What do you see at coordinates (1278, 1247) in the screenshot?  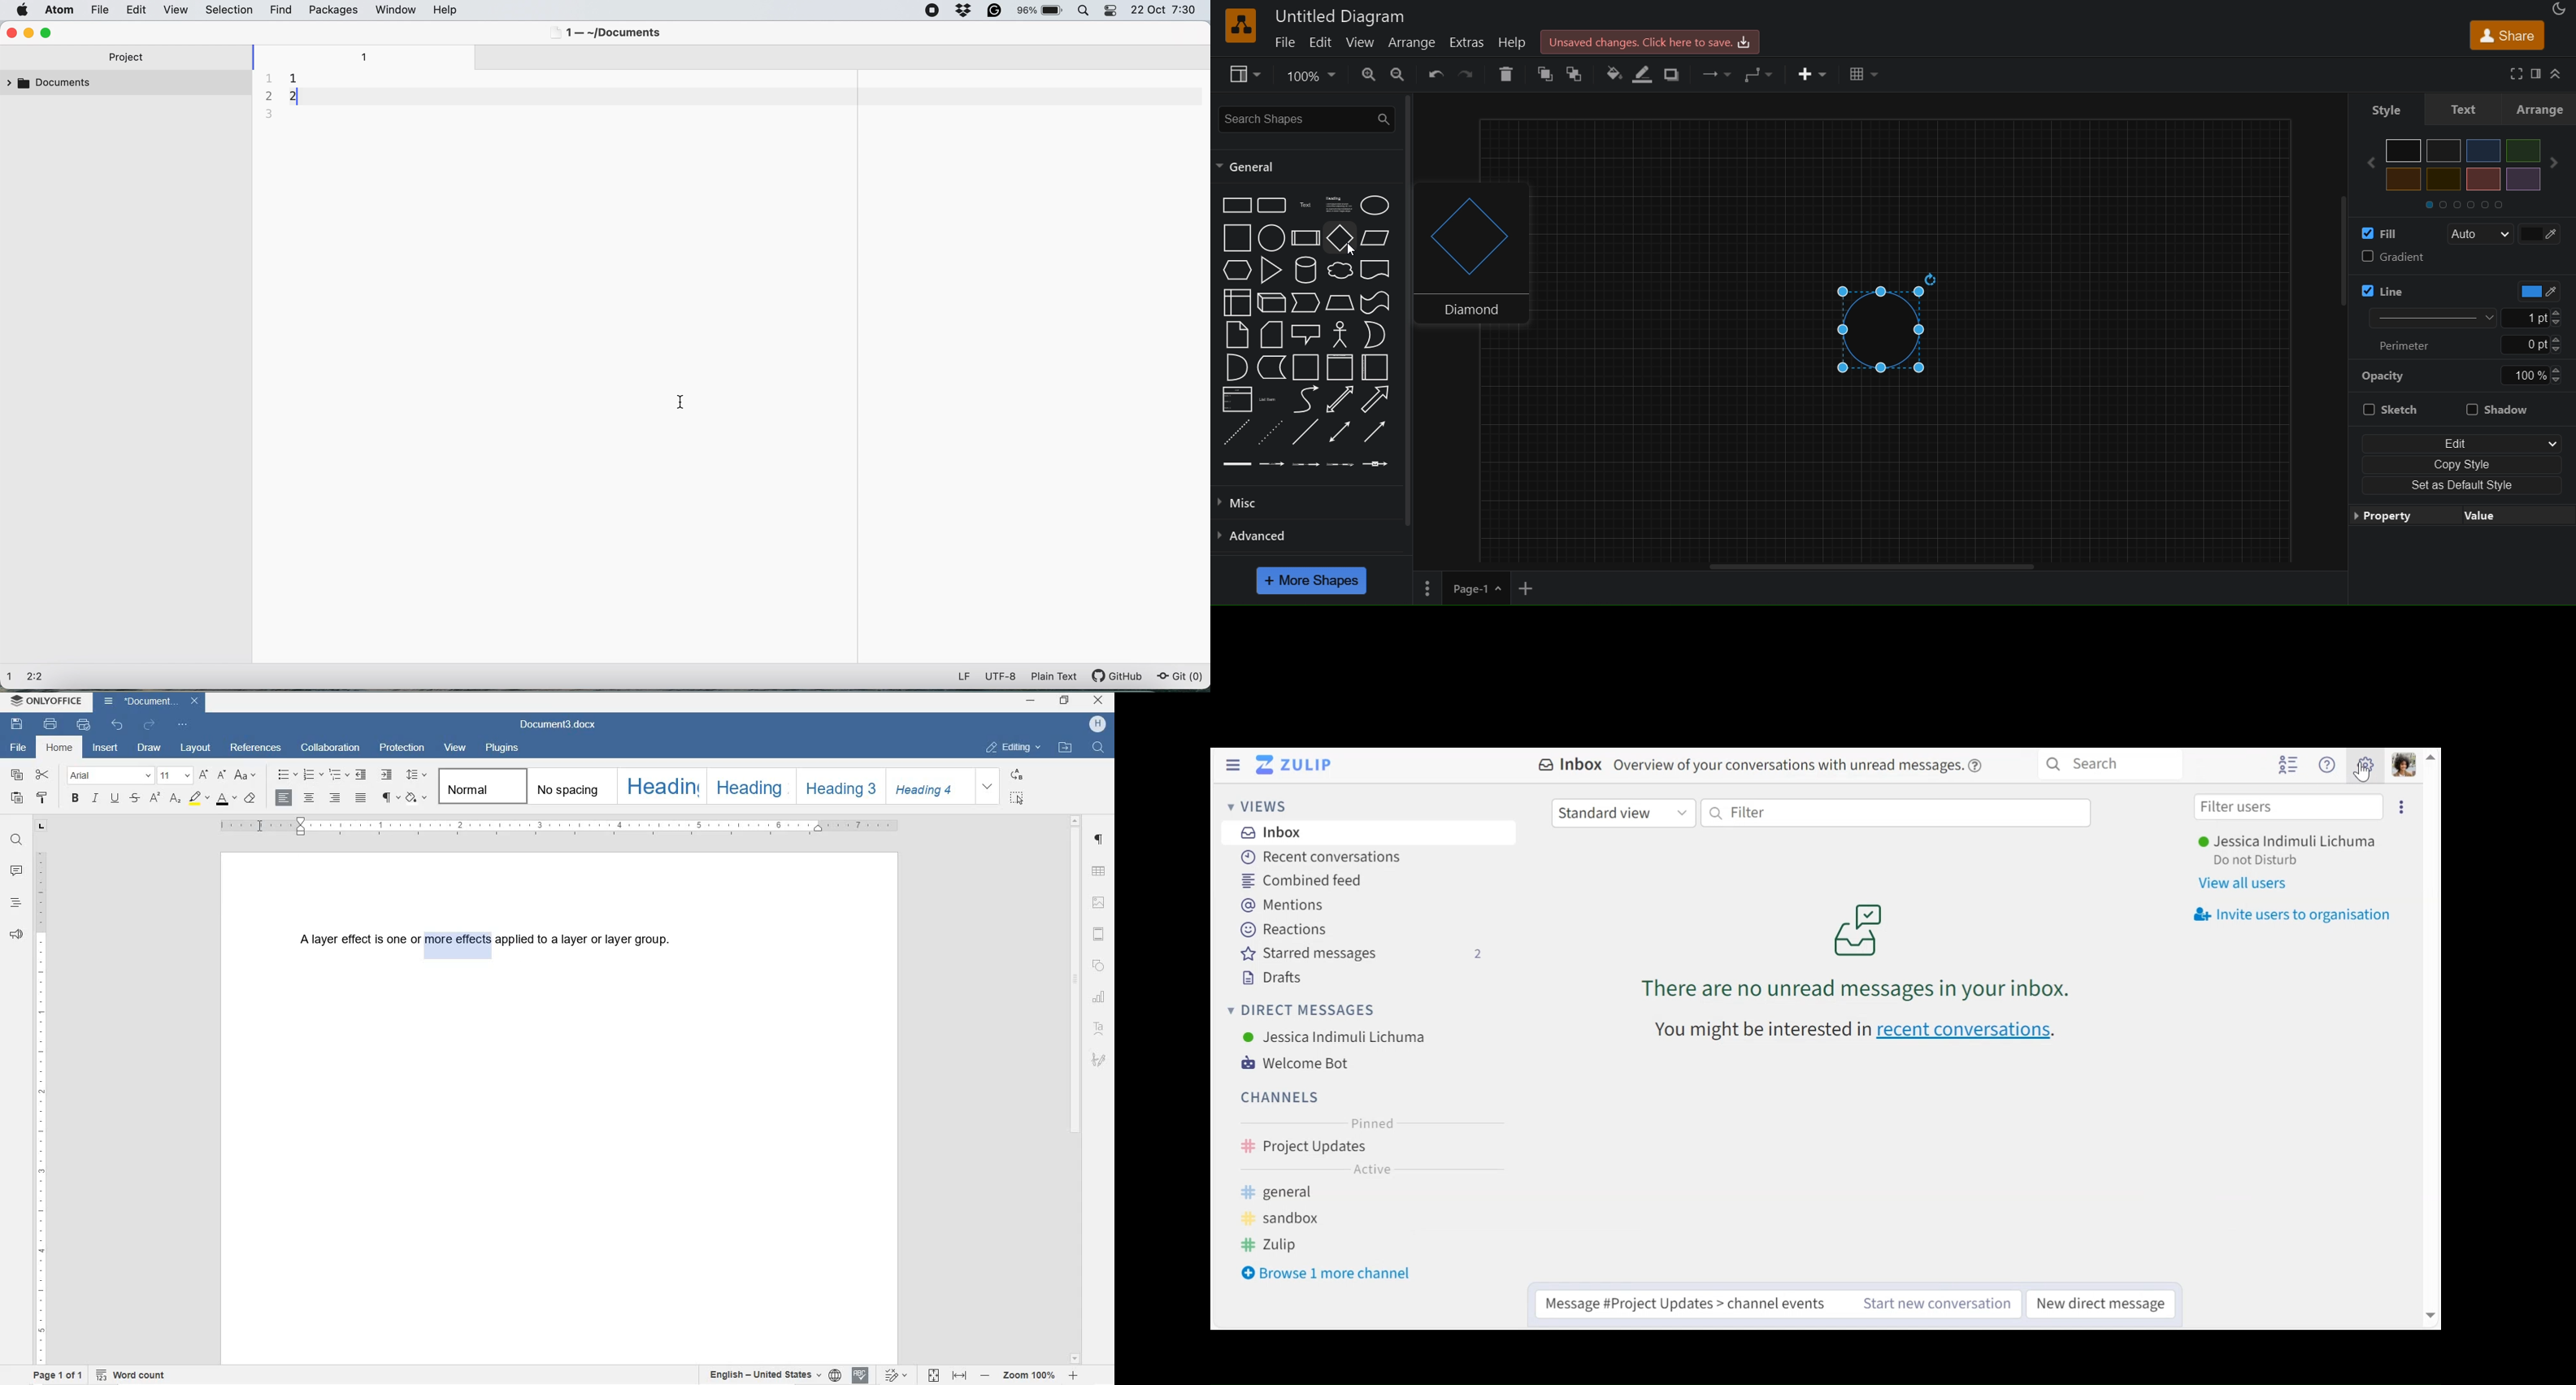 I see `zulip` at bounding box center [1278, 1247].